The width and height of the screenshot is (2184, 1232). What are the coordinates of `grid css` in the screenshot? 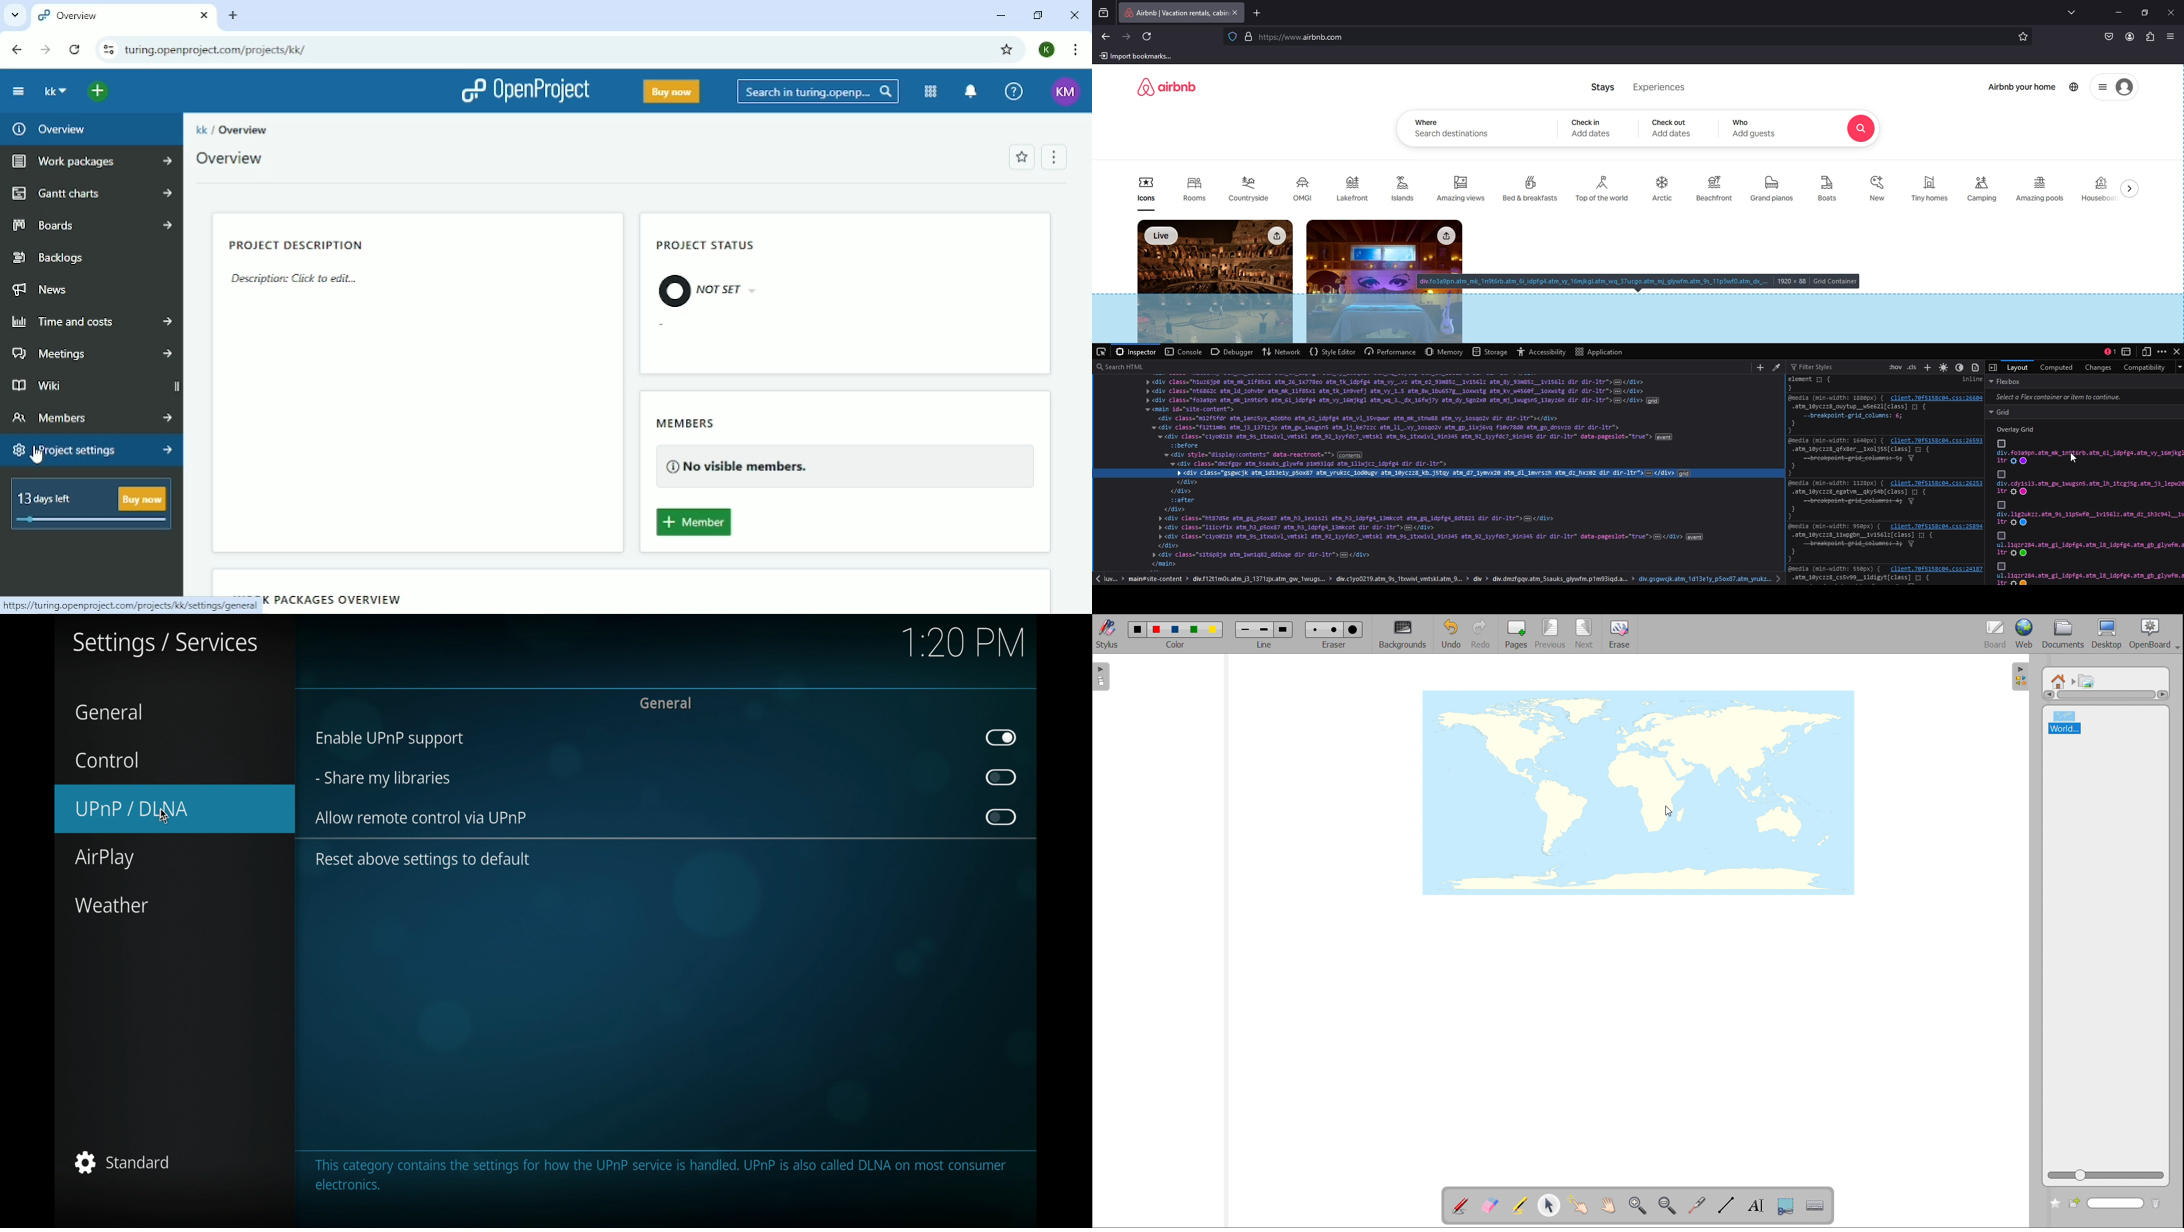 It's located at (2089, 458).